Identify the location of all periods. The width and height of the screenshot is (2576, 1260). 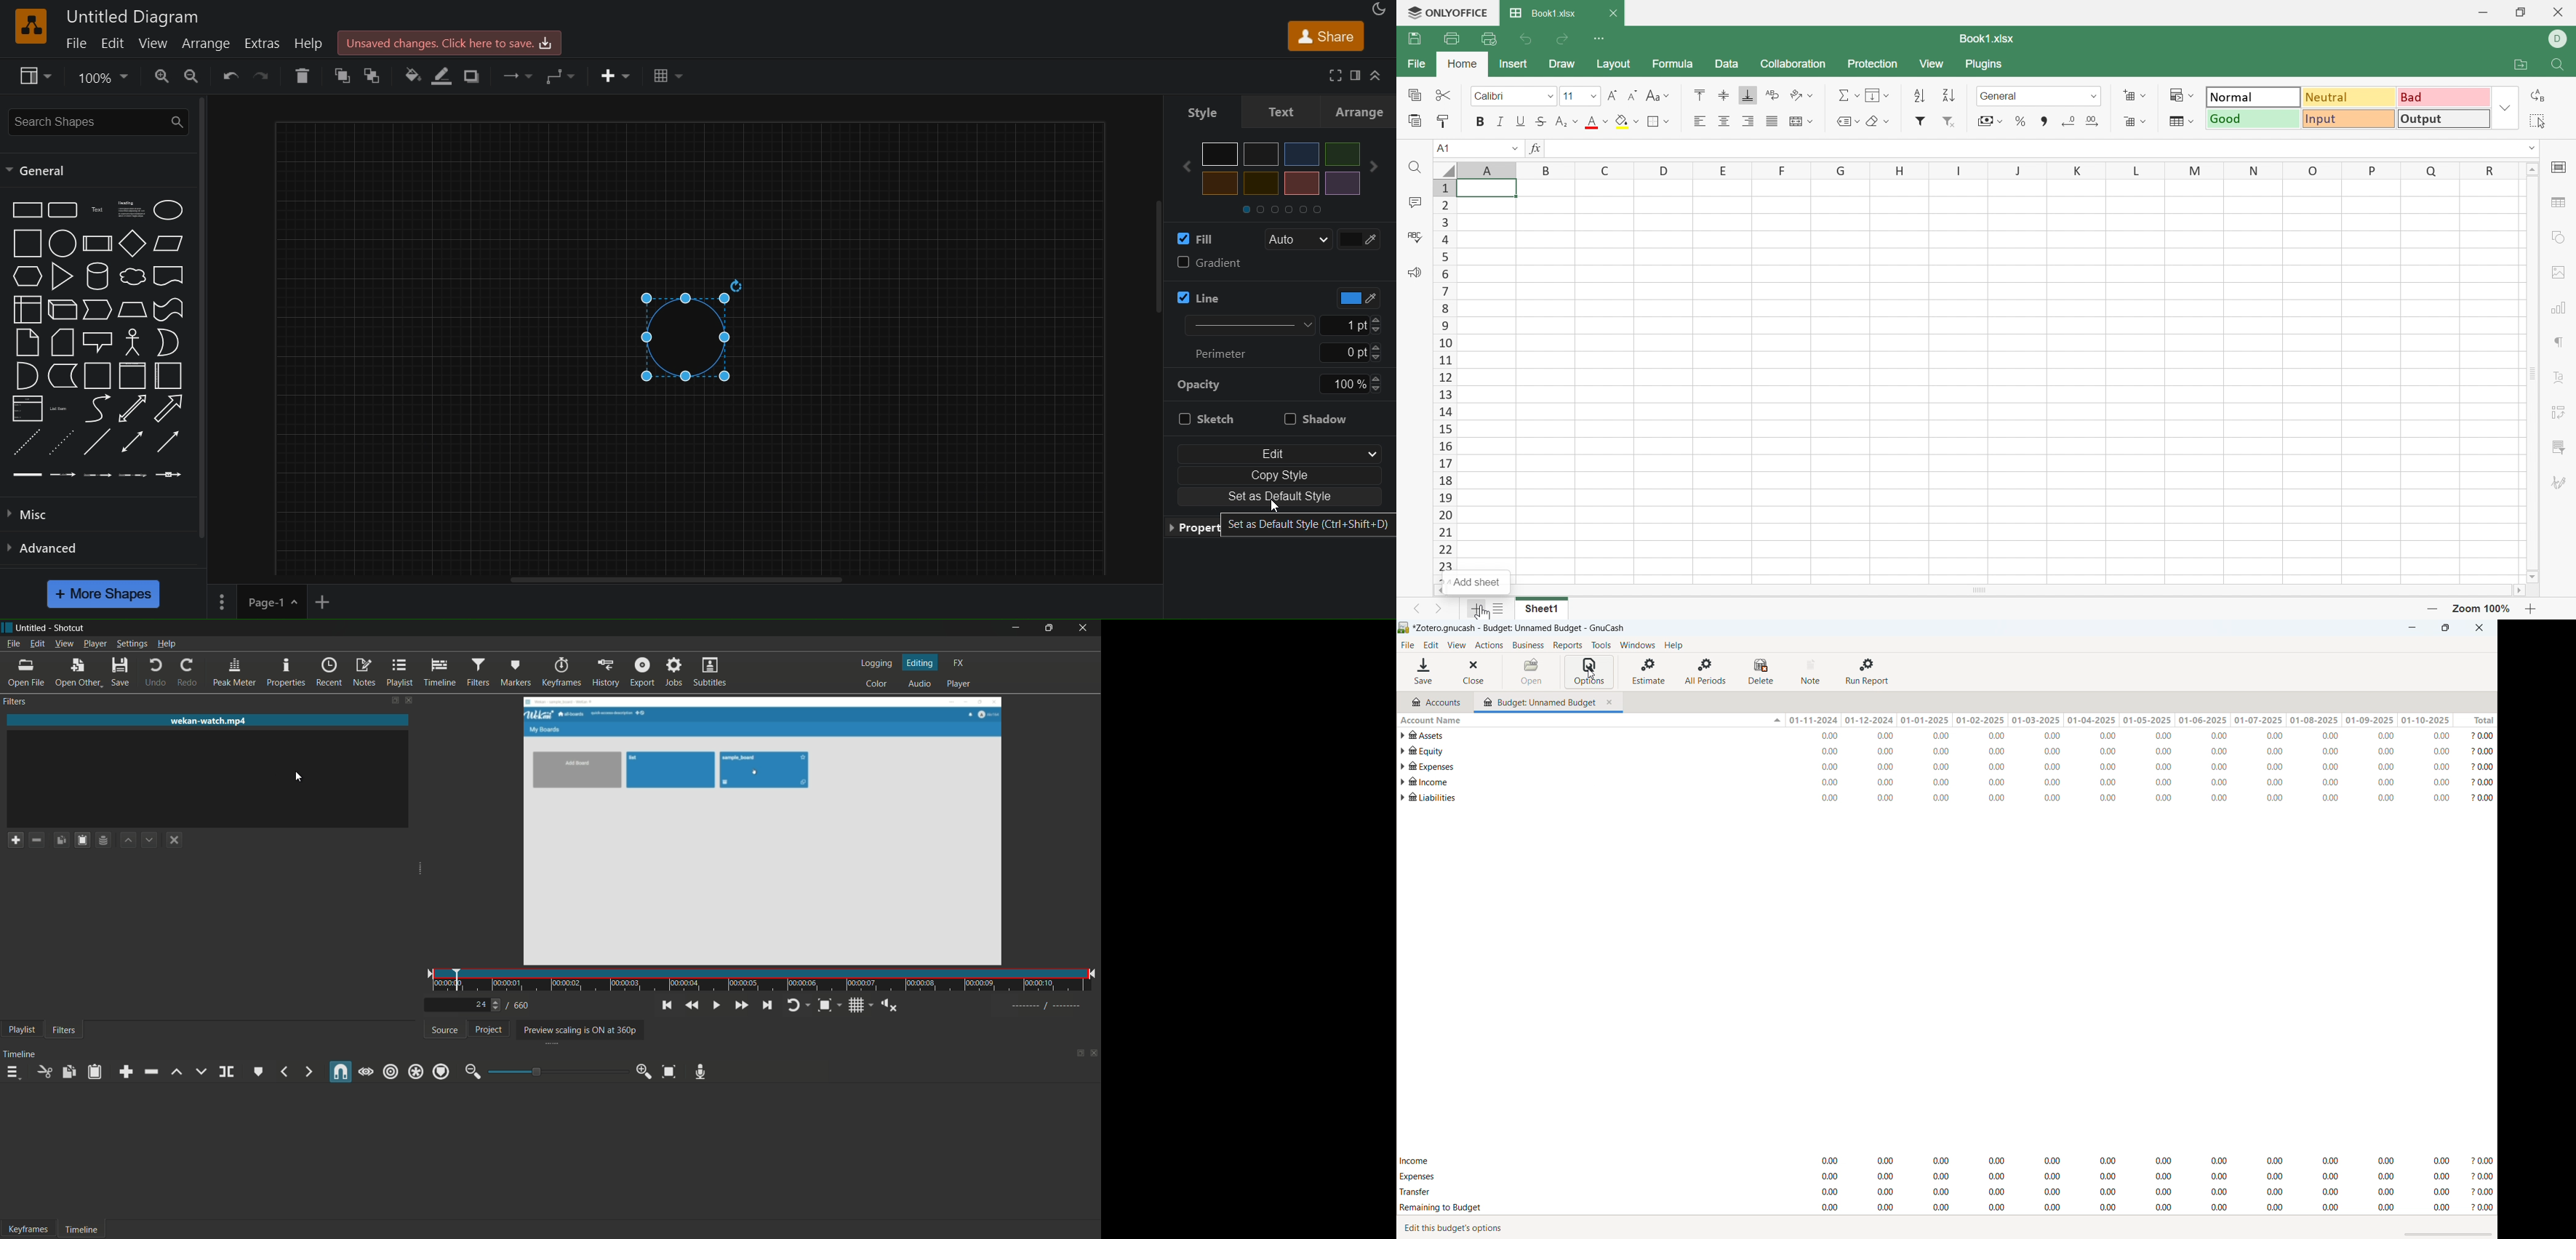
(1706, 671).